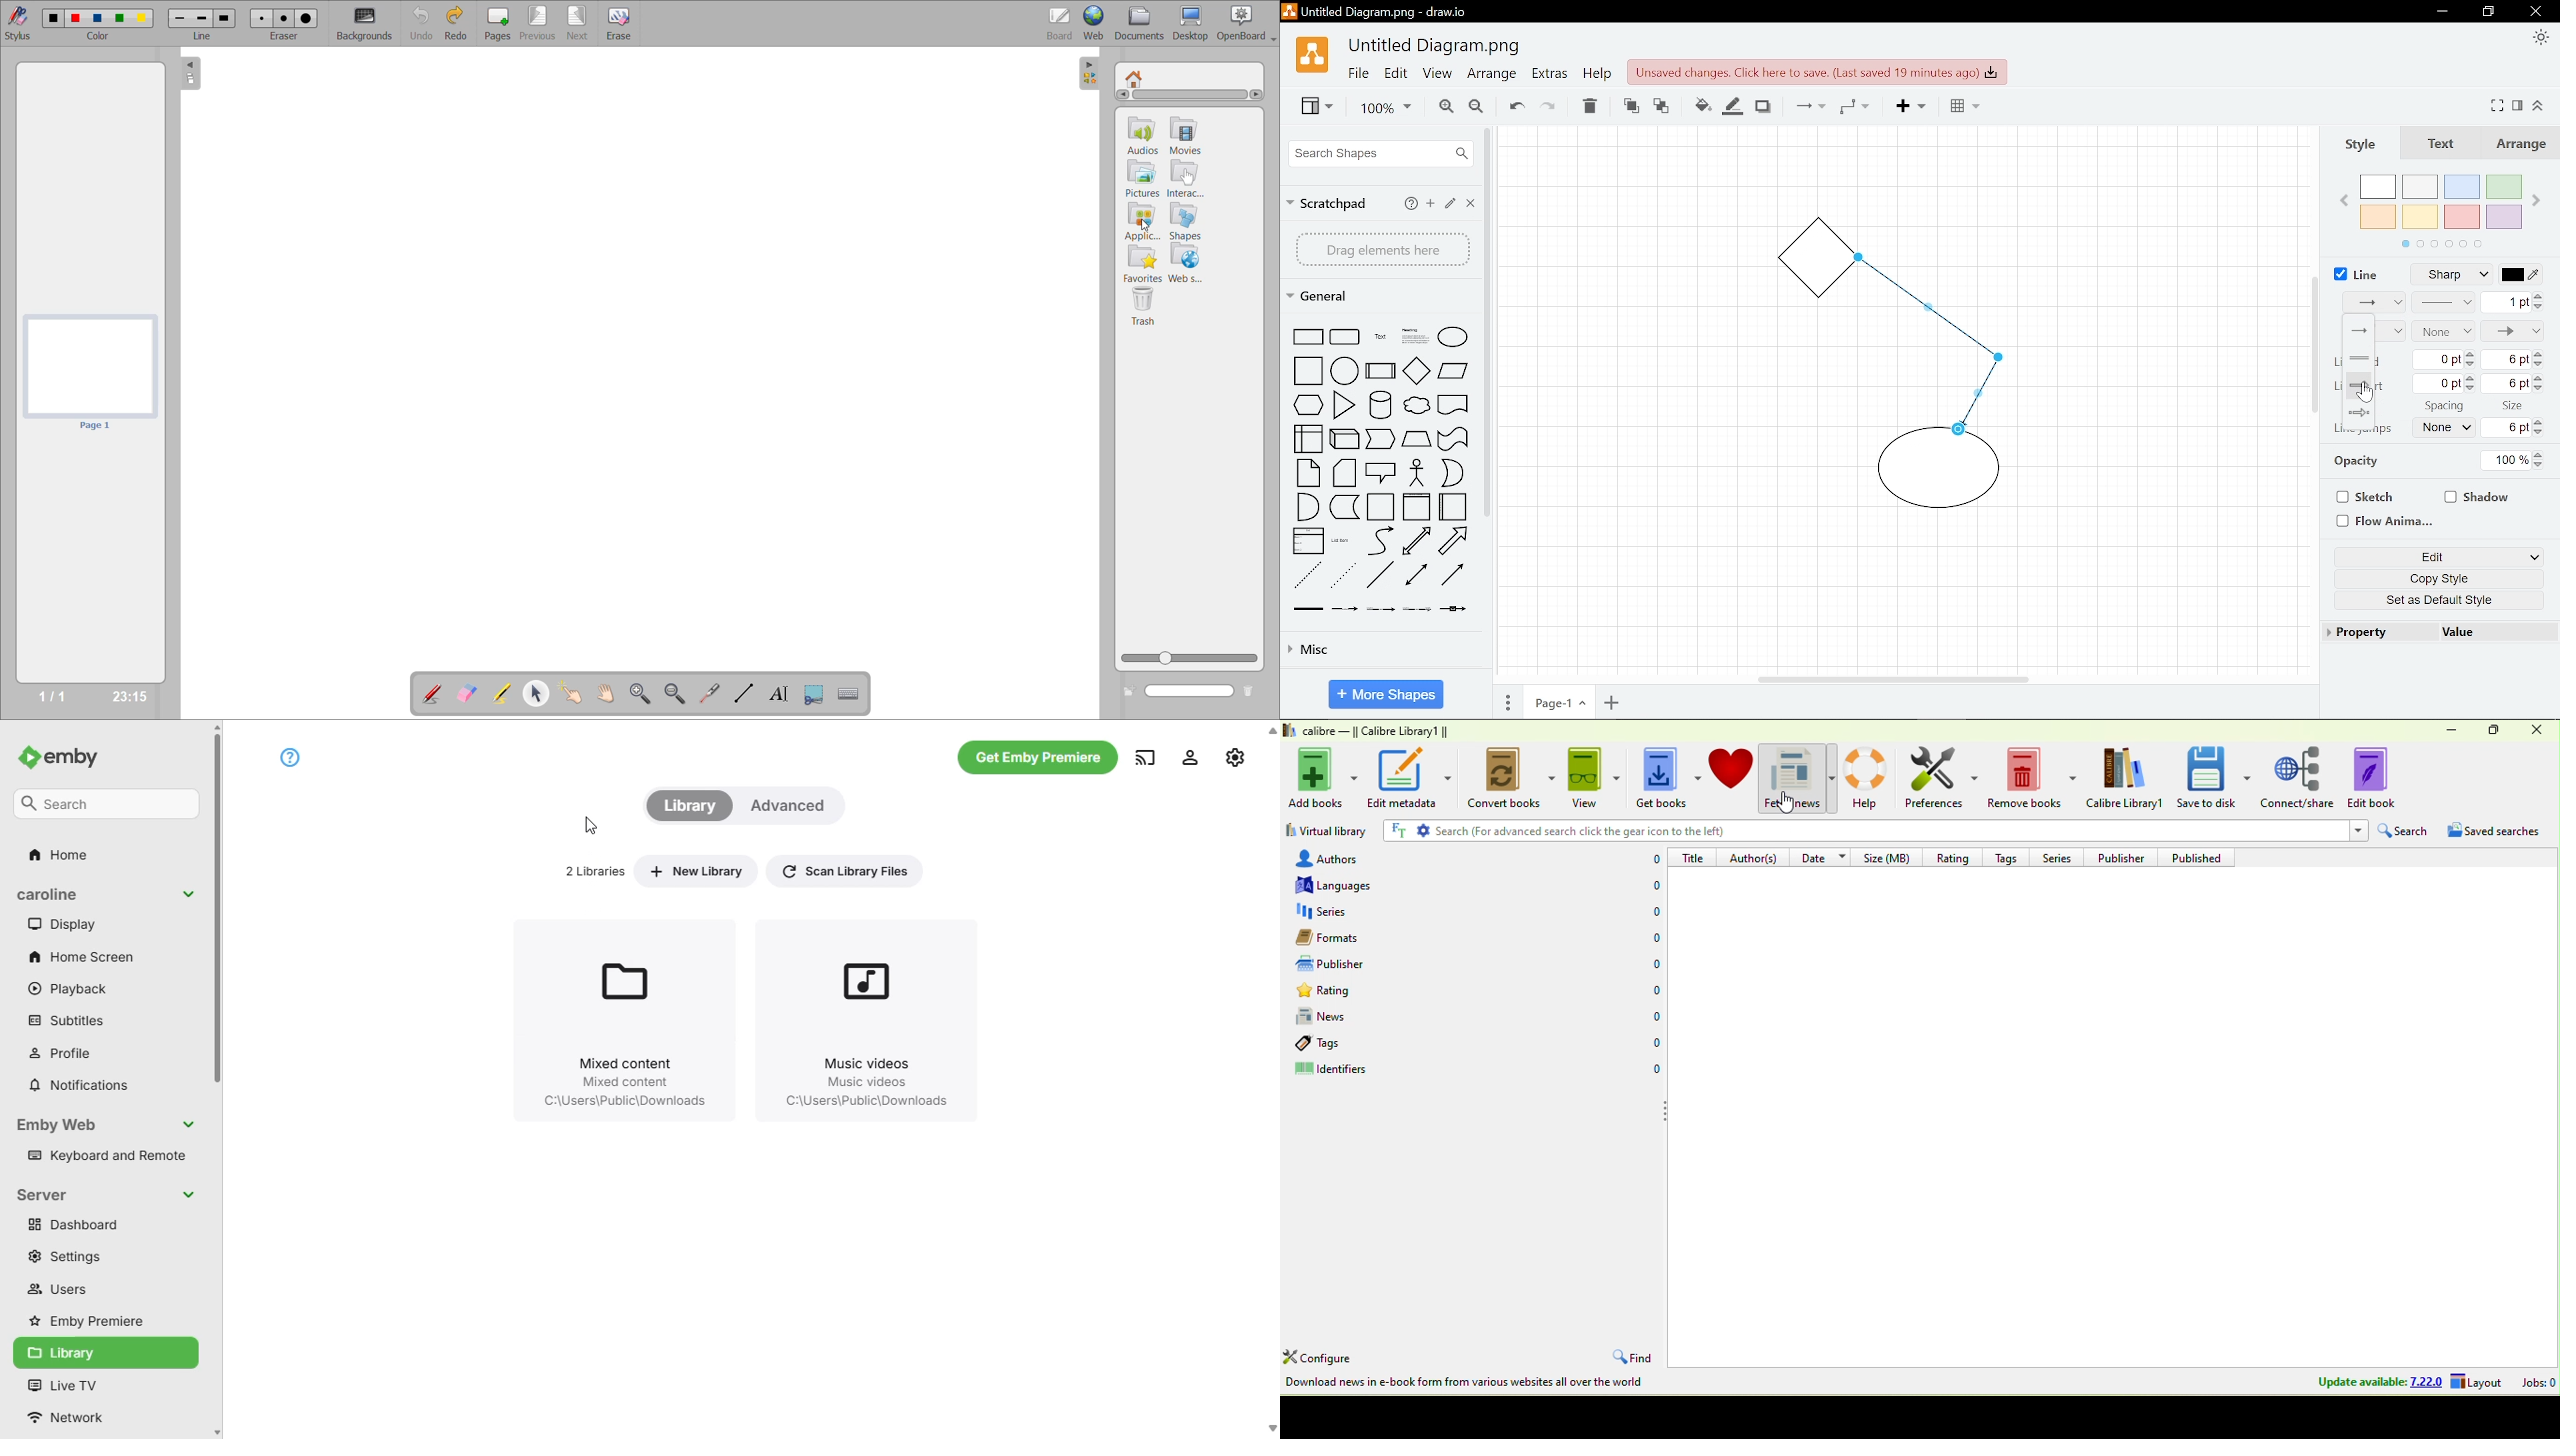 This screenshot has height=1456, width=2576. What do you see at coordinates (2541, 731) in the screenshot?
I see `close` at bounding box center [2541, 731].